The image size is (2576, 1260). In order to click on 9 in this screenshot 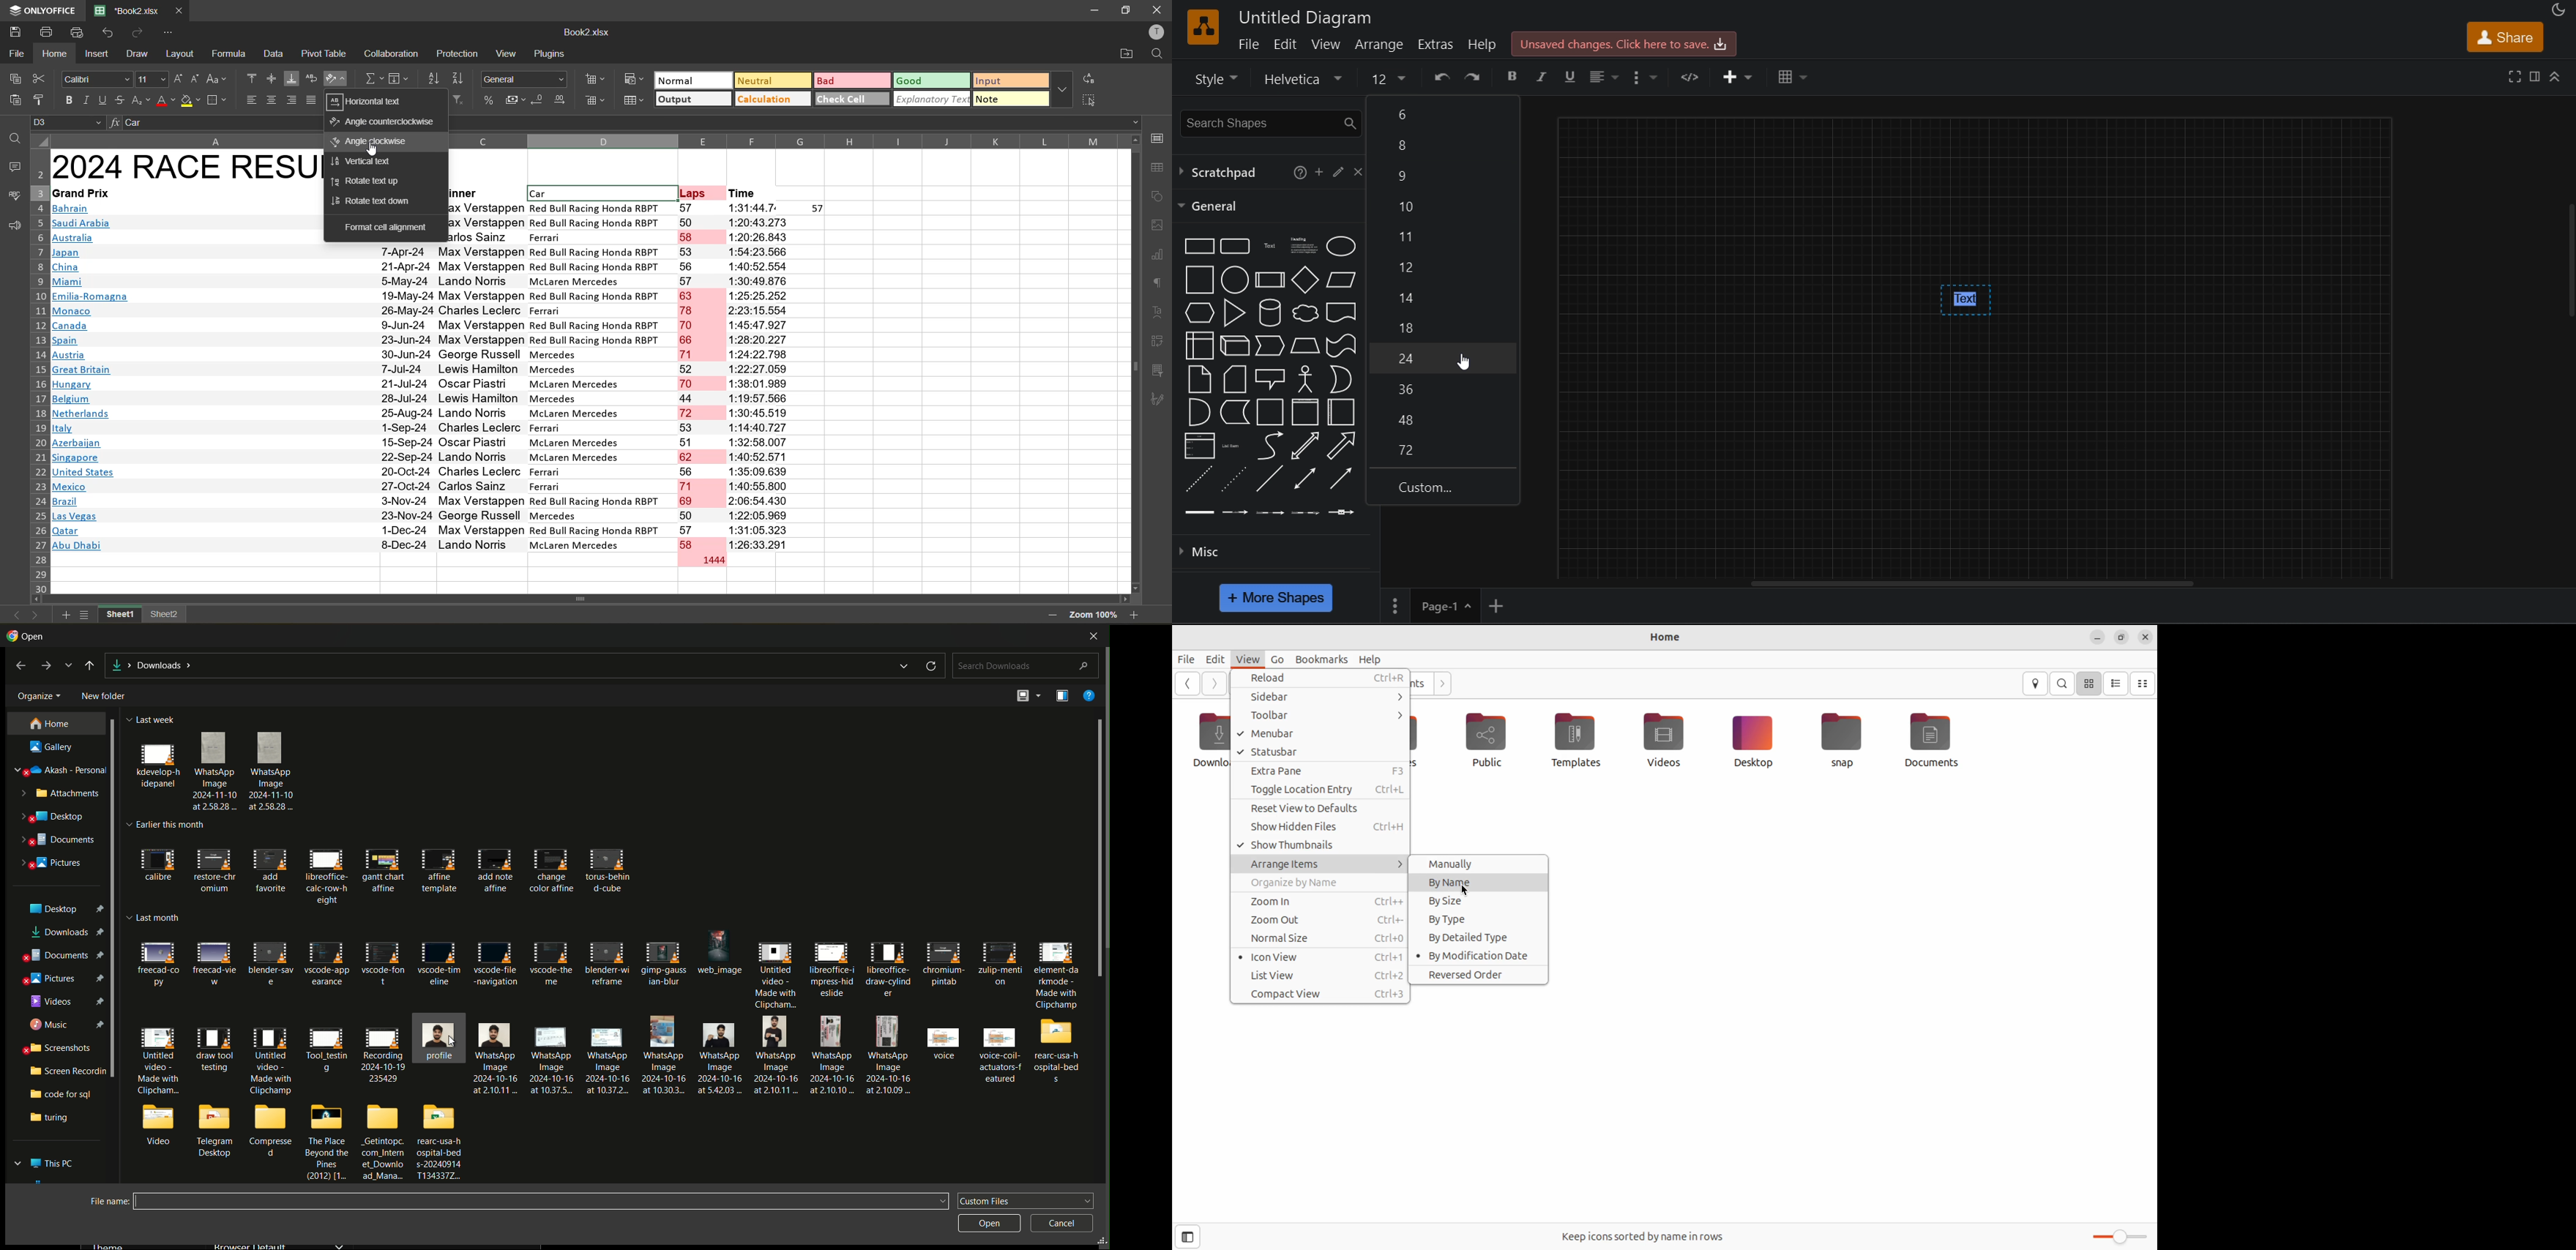, I will do `click(1445, 177)`.